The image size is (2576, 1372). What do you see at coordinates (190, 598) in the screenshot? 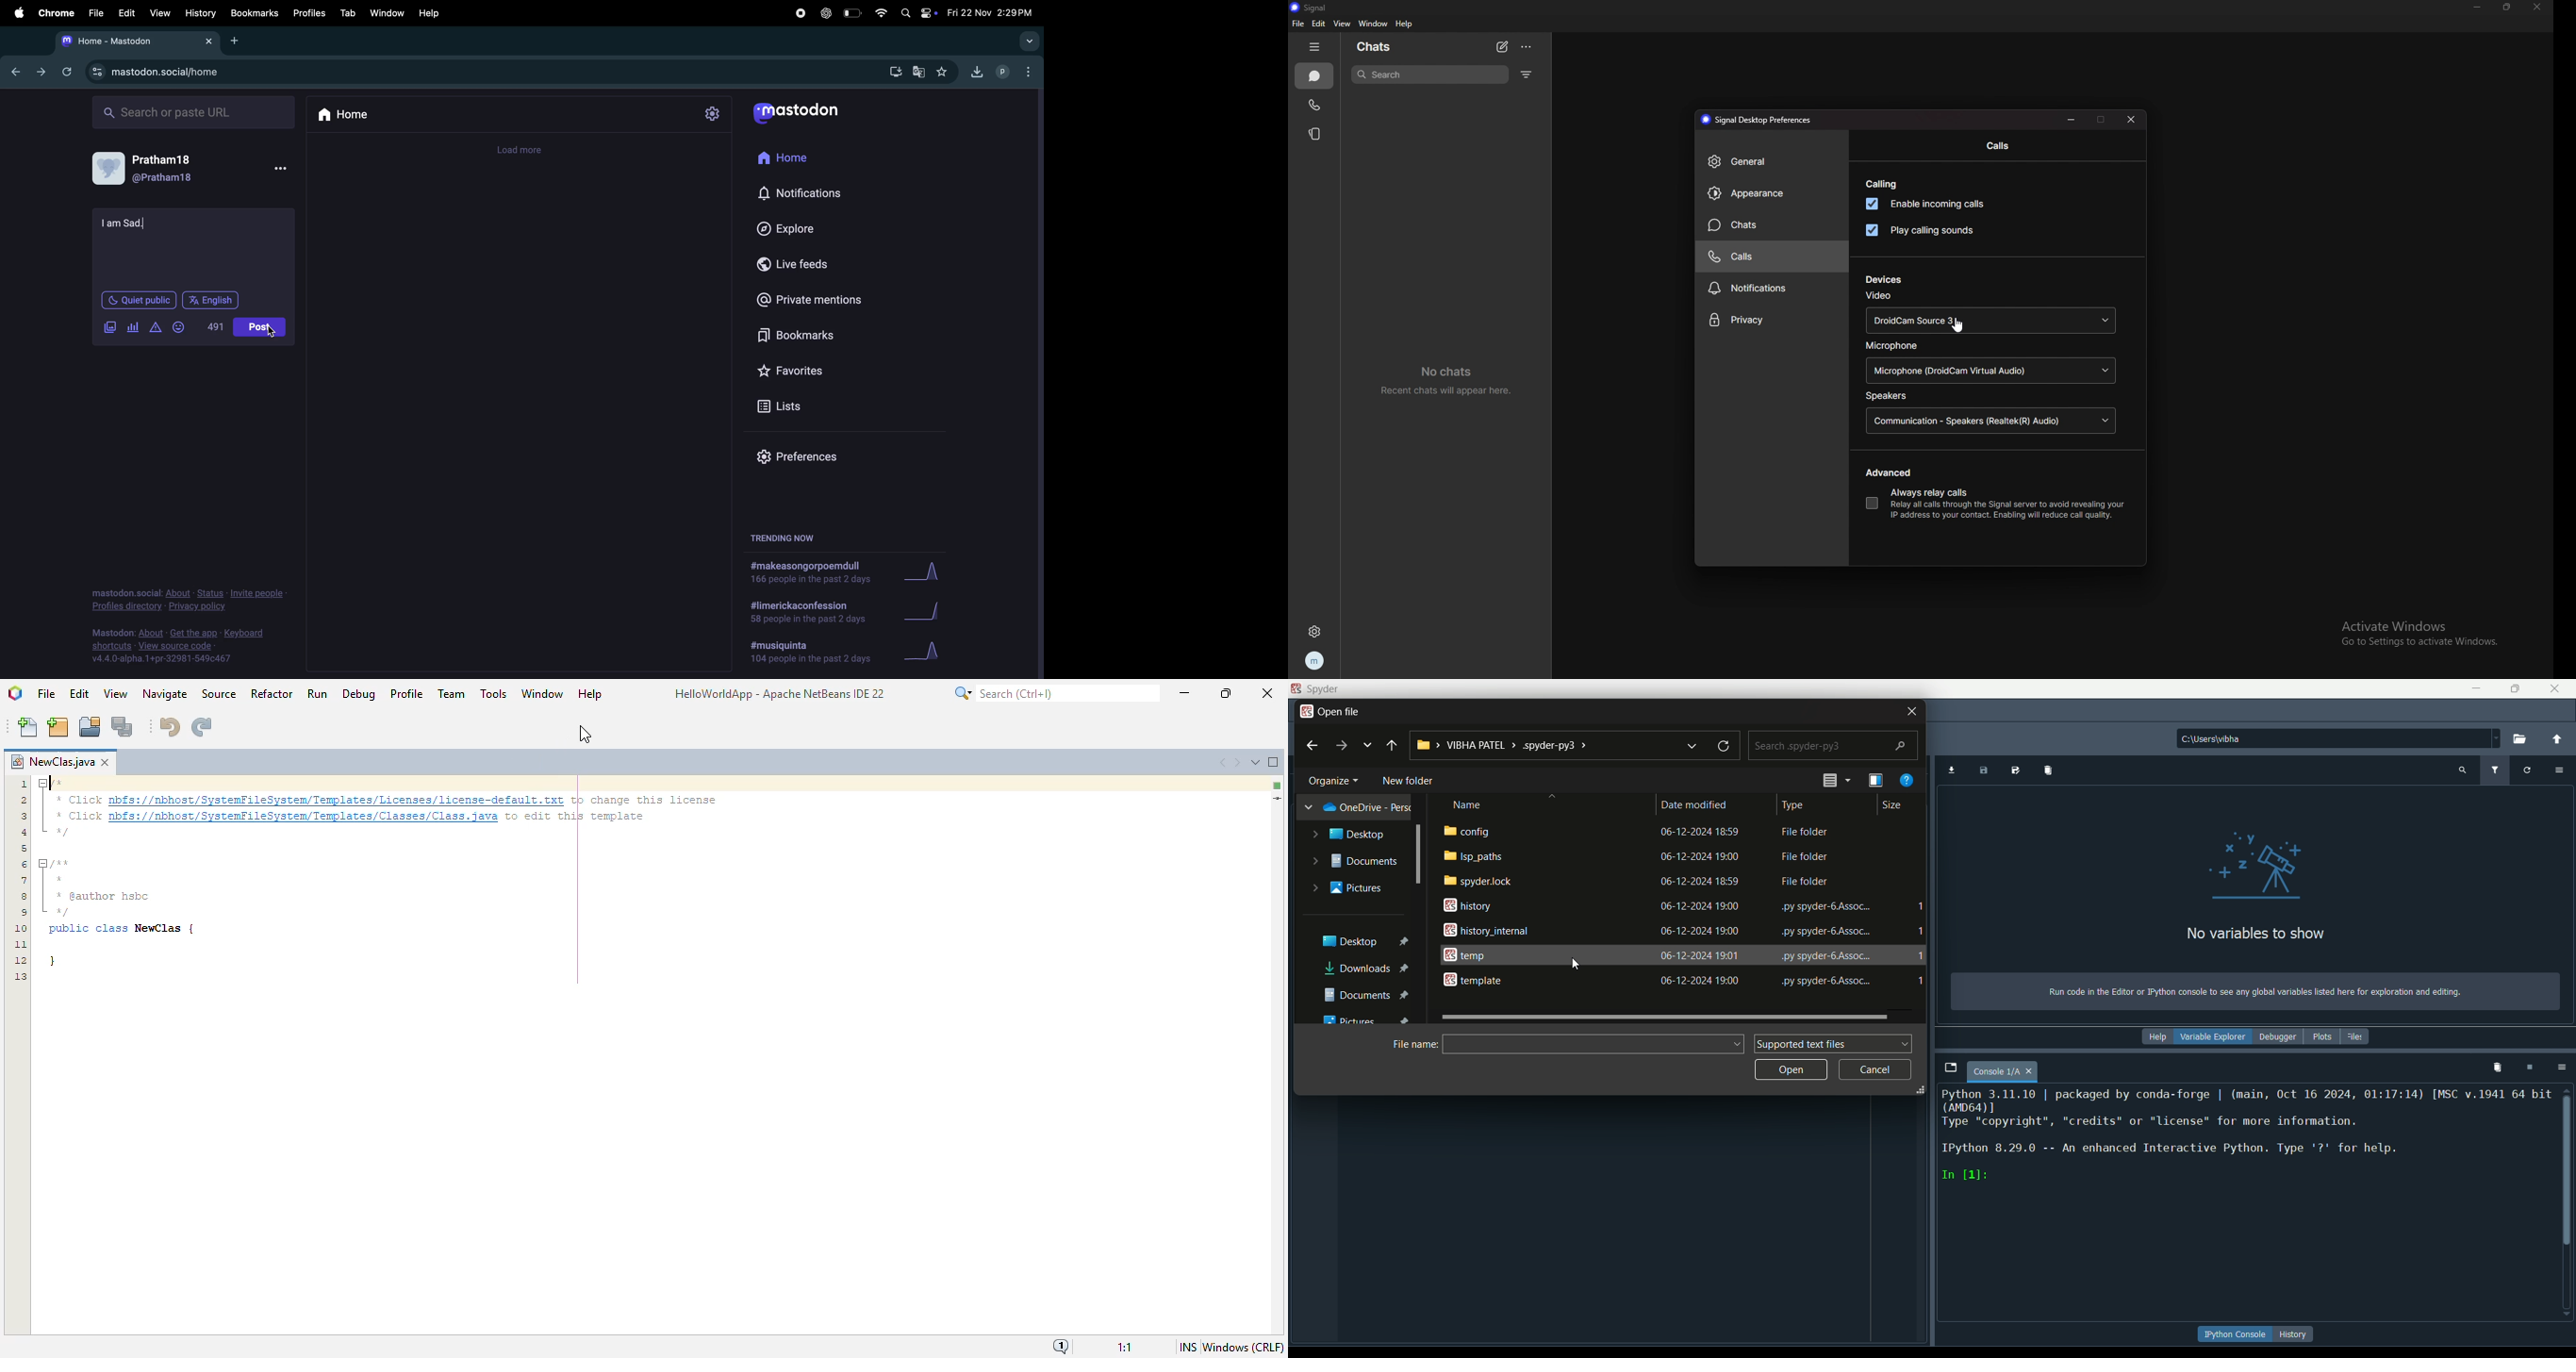
I see `privacy and policy` at bounding box center [190, 598].